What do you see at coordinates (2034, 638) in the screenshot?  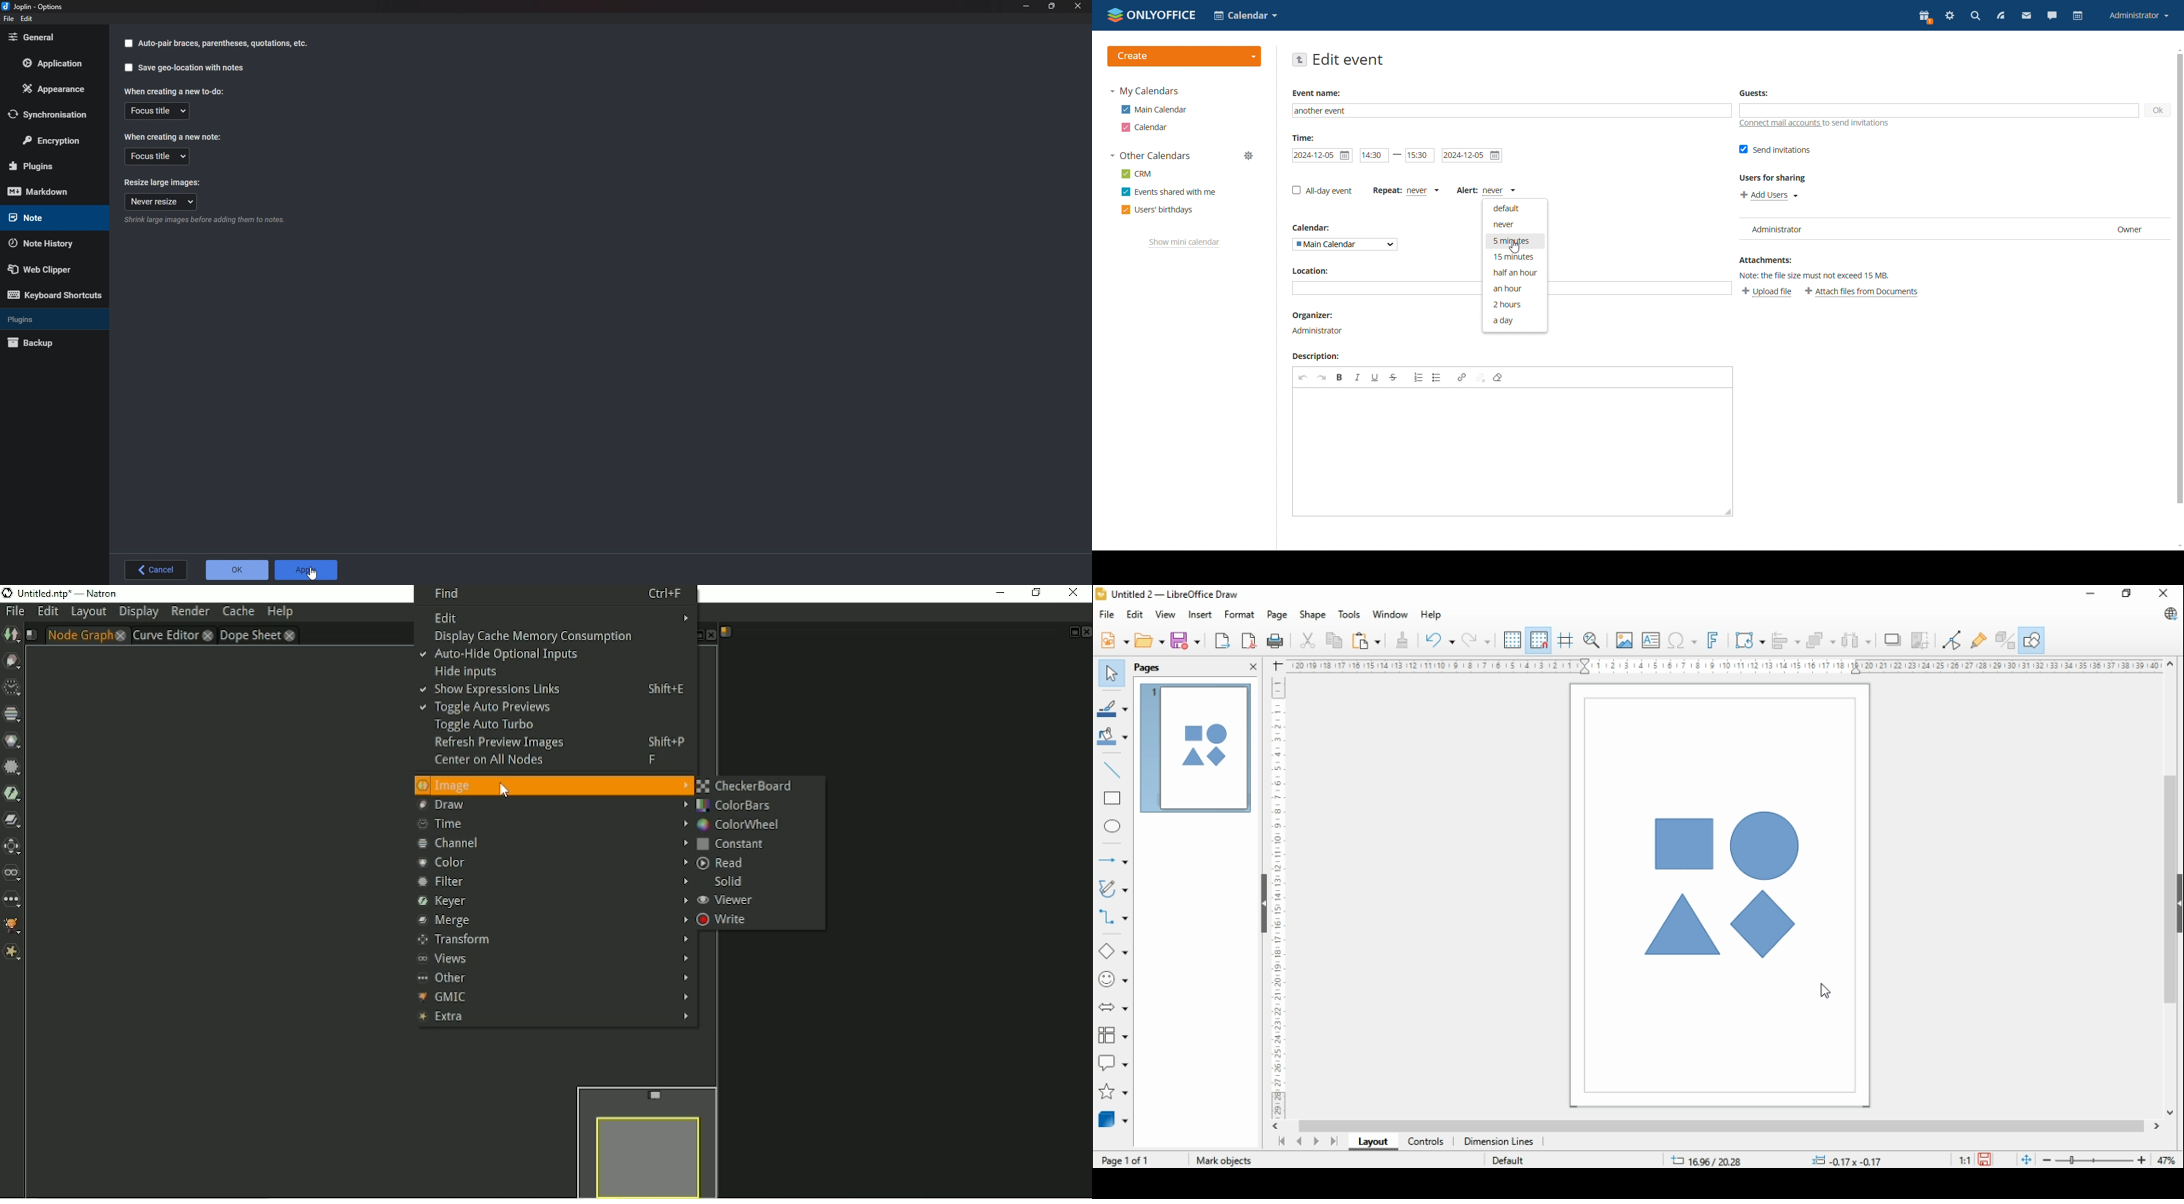 I see `show draw functions` at bounding box center [2034, 638].